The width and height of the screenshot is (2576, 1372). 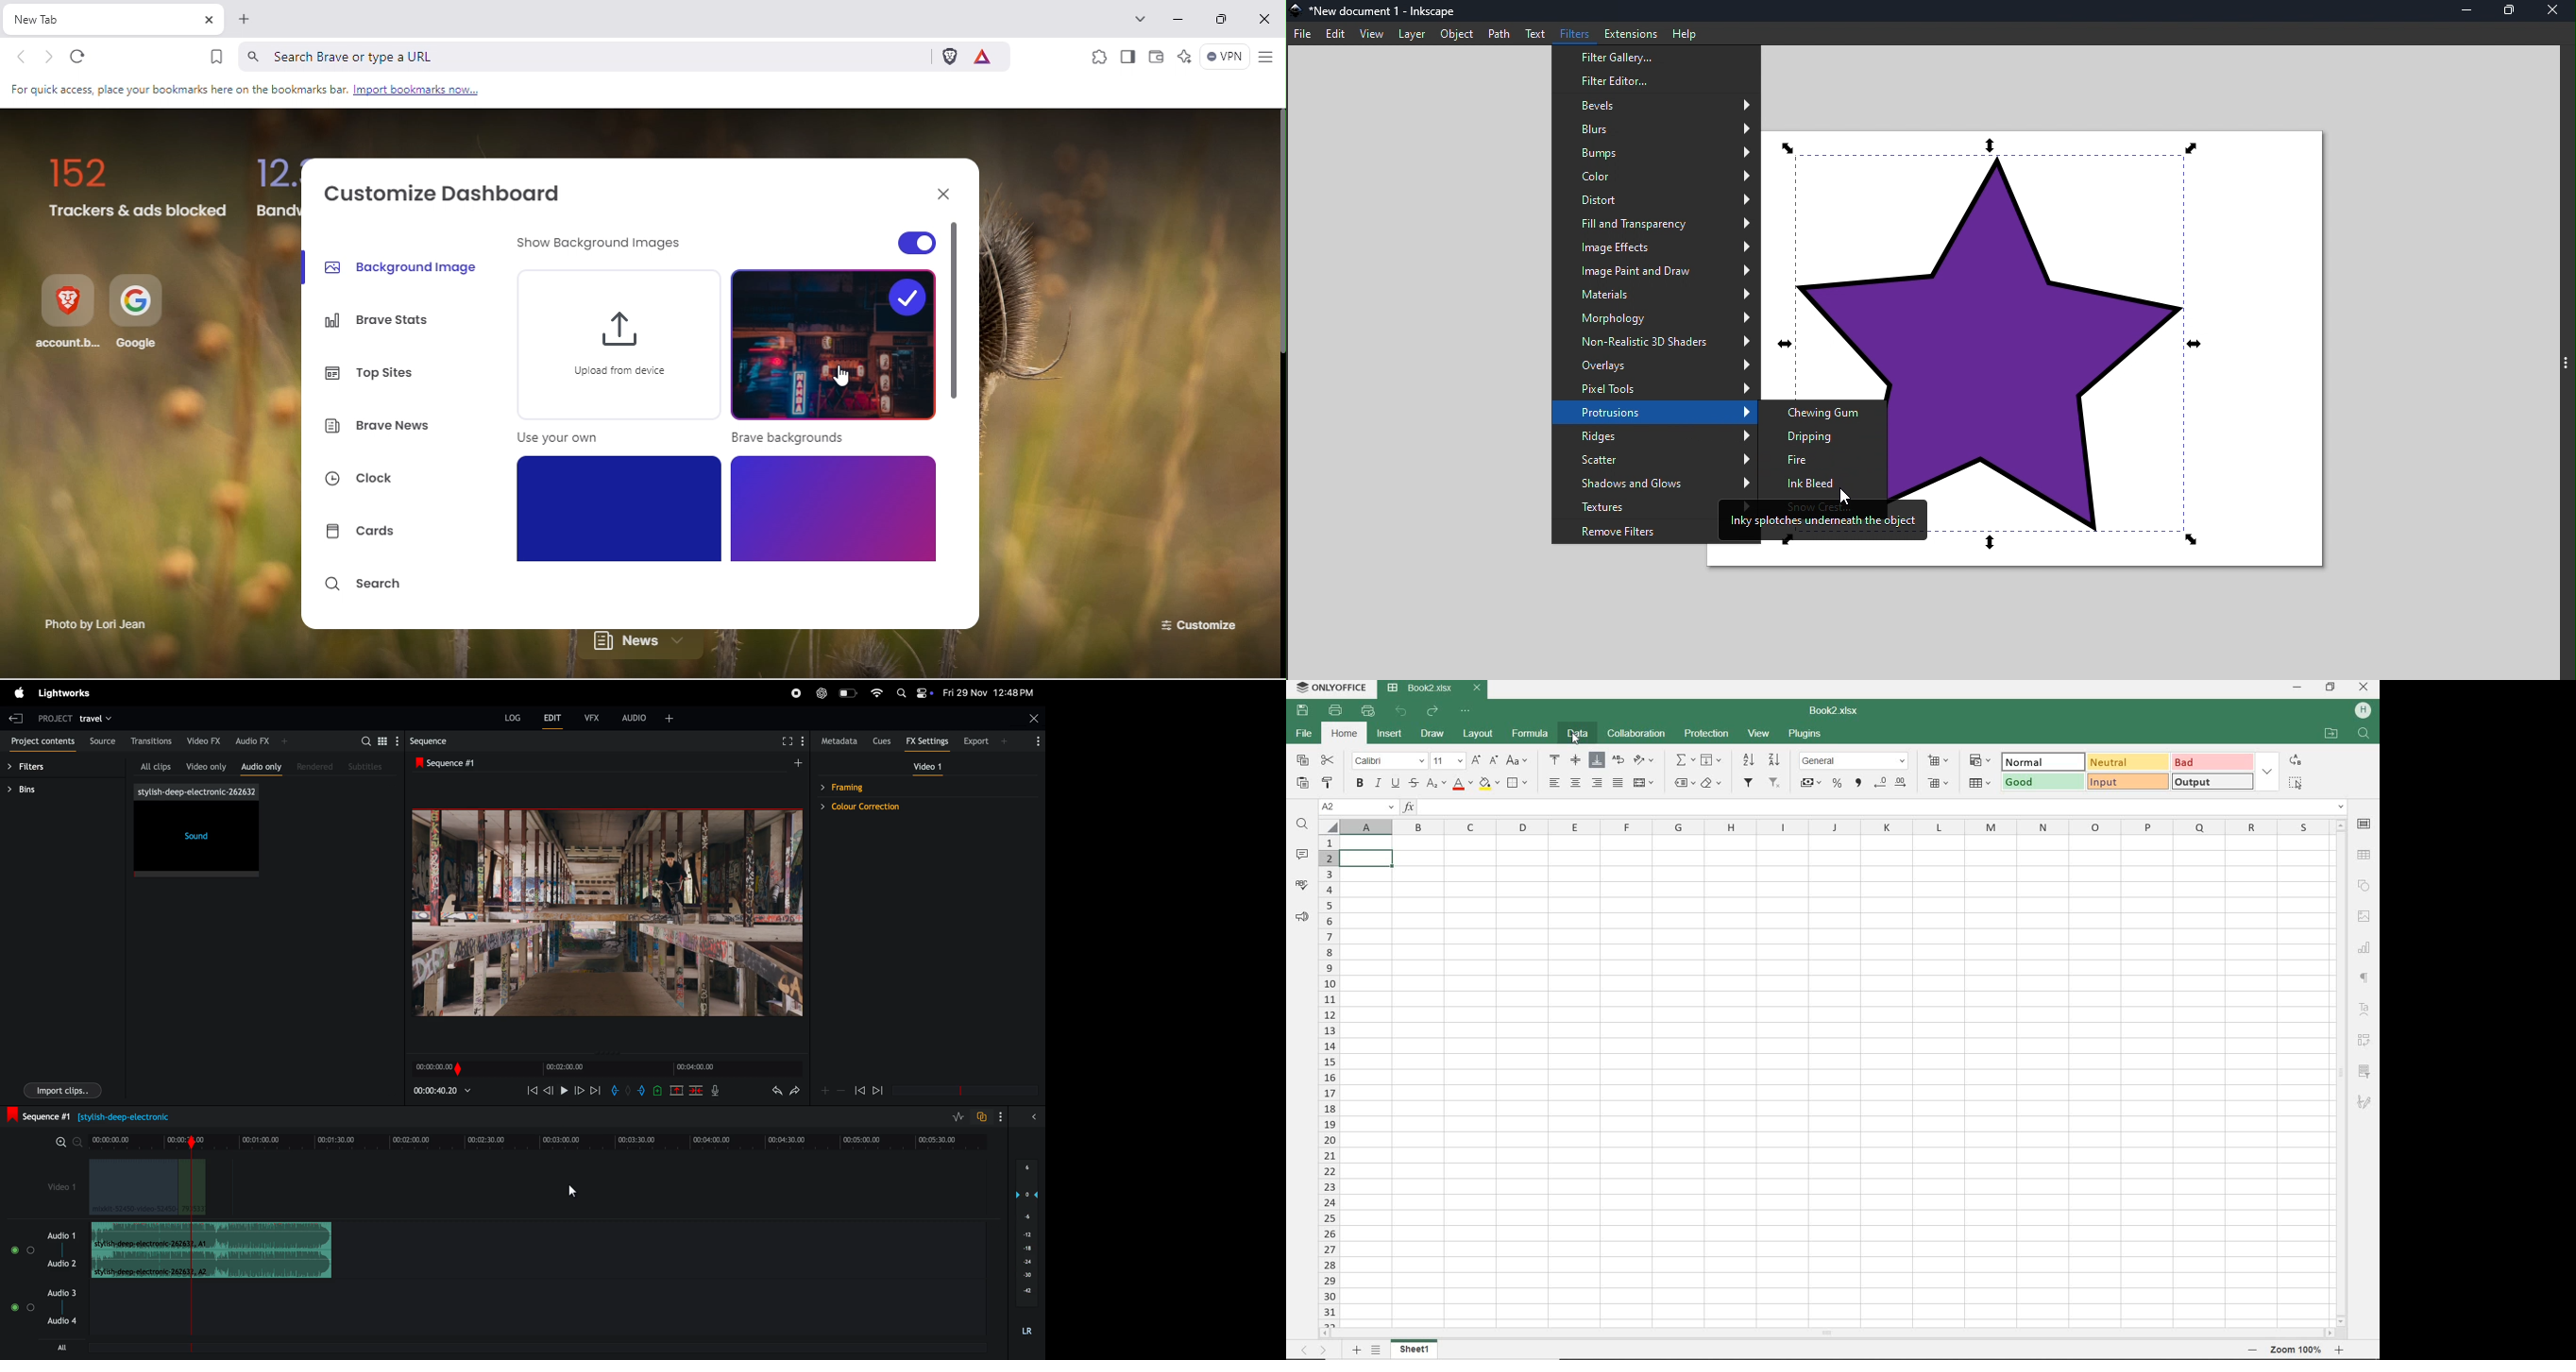 What do you see at coordinates (657, 1090) in the screenshot?
I see `add cue to current position` at bounding box center [657, 1090].